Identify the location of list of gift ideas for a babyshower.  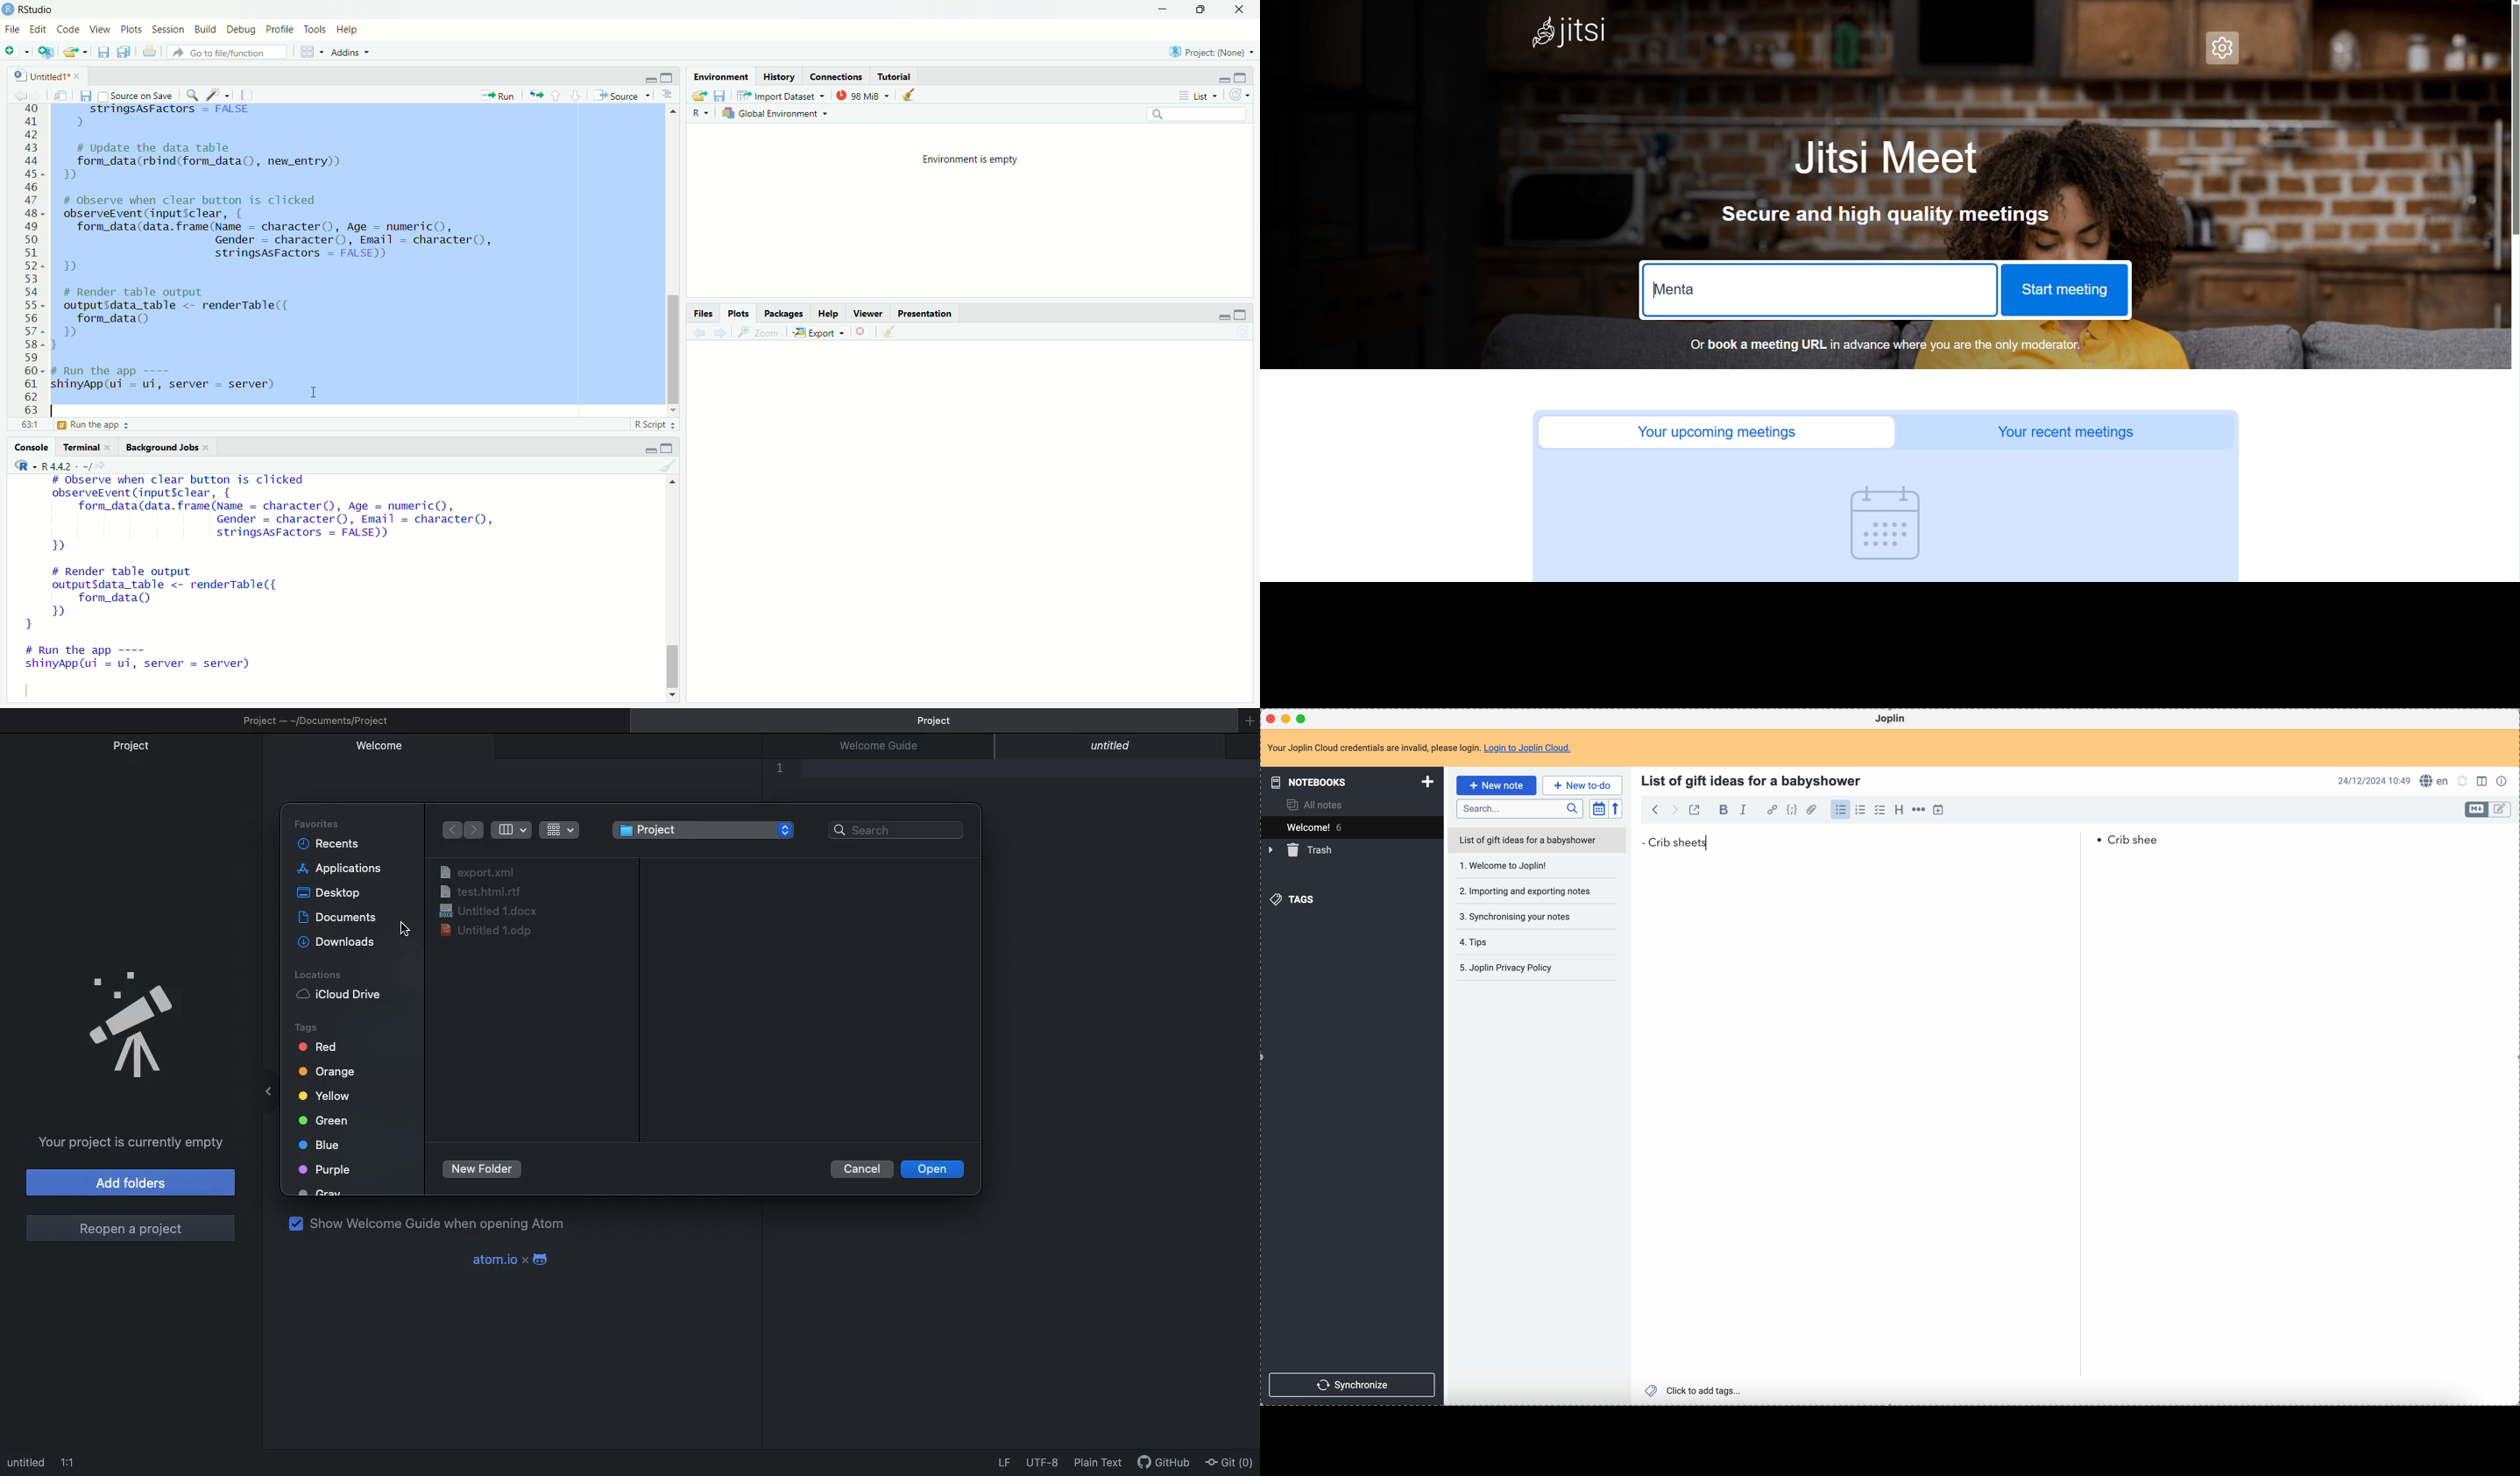
(1538, 842).